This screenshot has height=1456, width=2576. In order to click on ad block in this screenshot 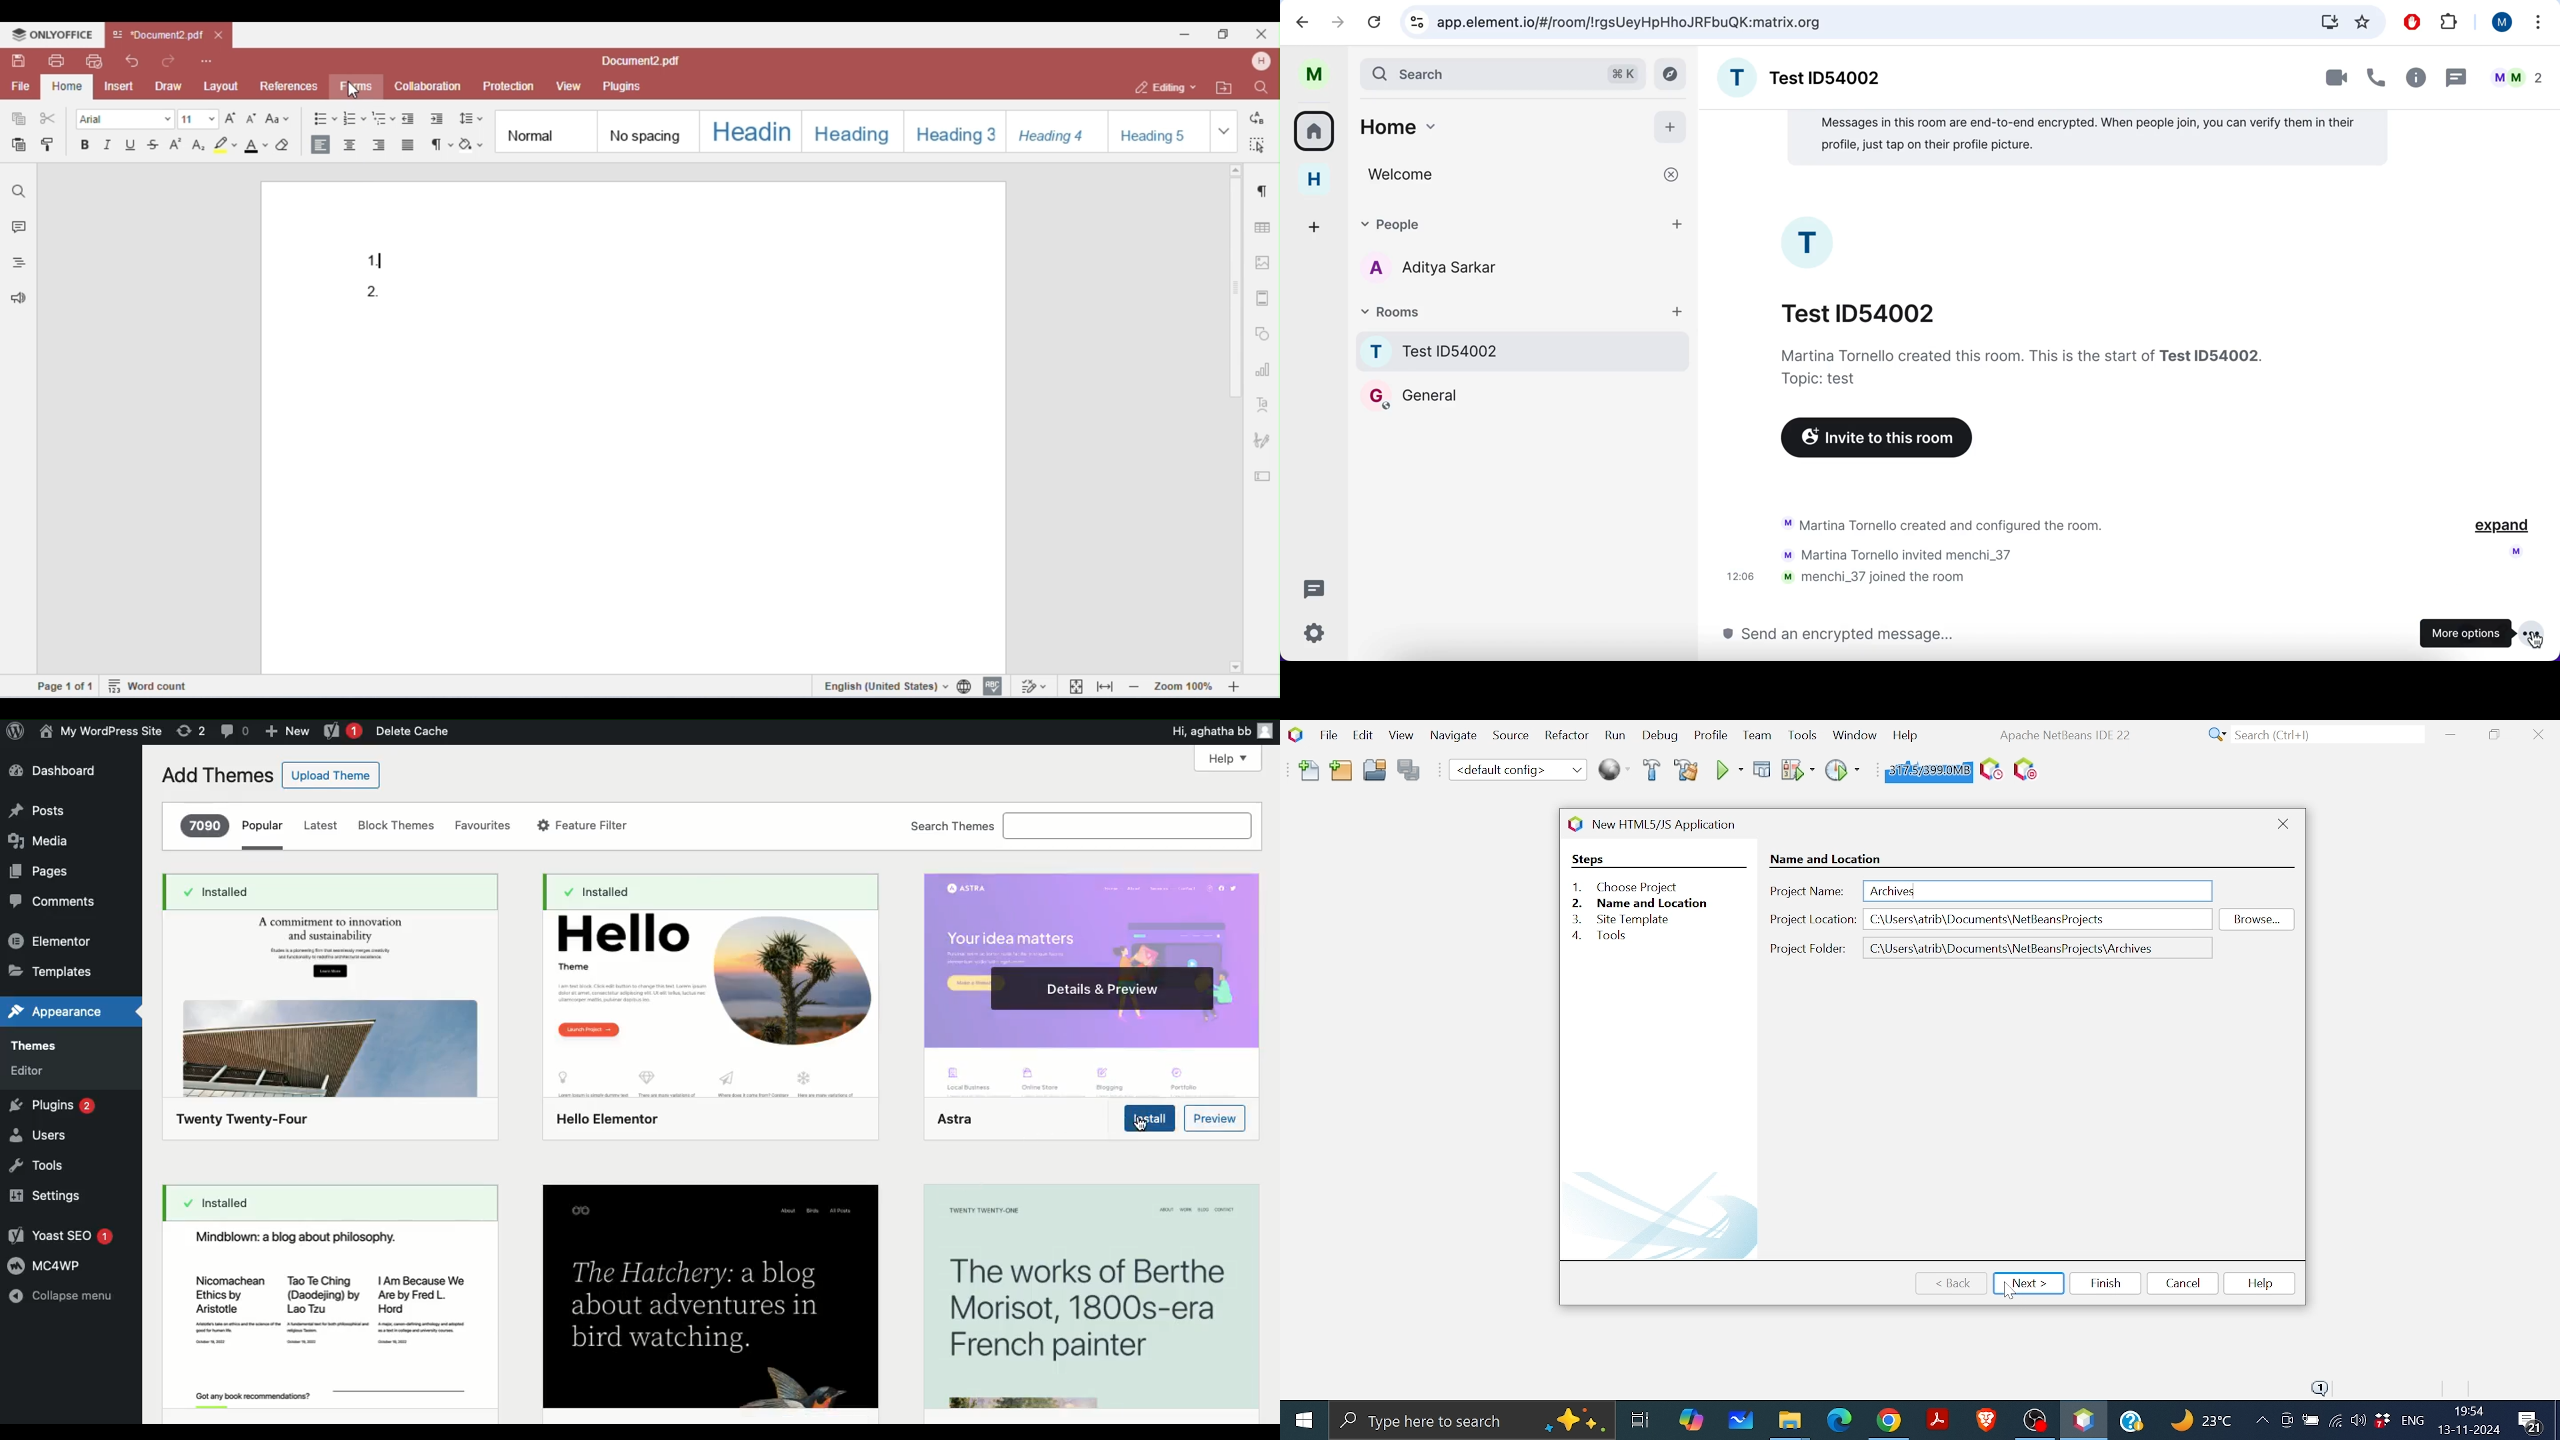, I will do `click(2411, 21)`.